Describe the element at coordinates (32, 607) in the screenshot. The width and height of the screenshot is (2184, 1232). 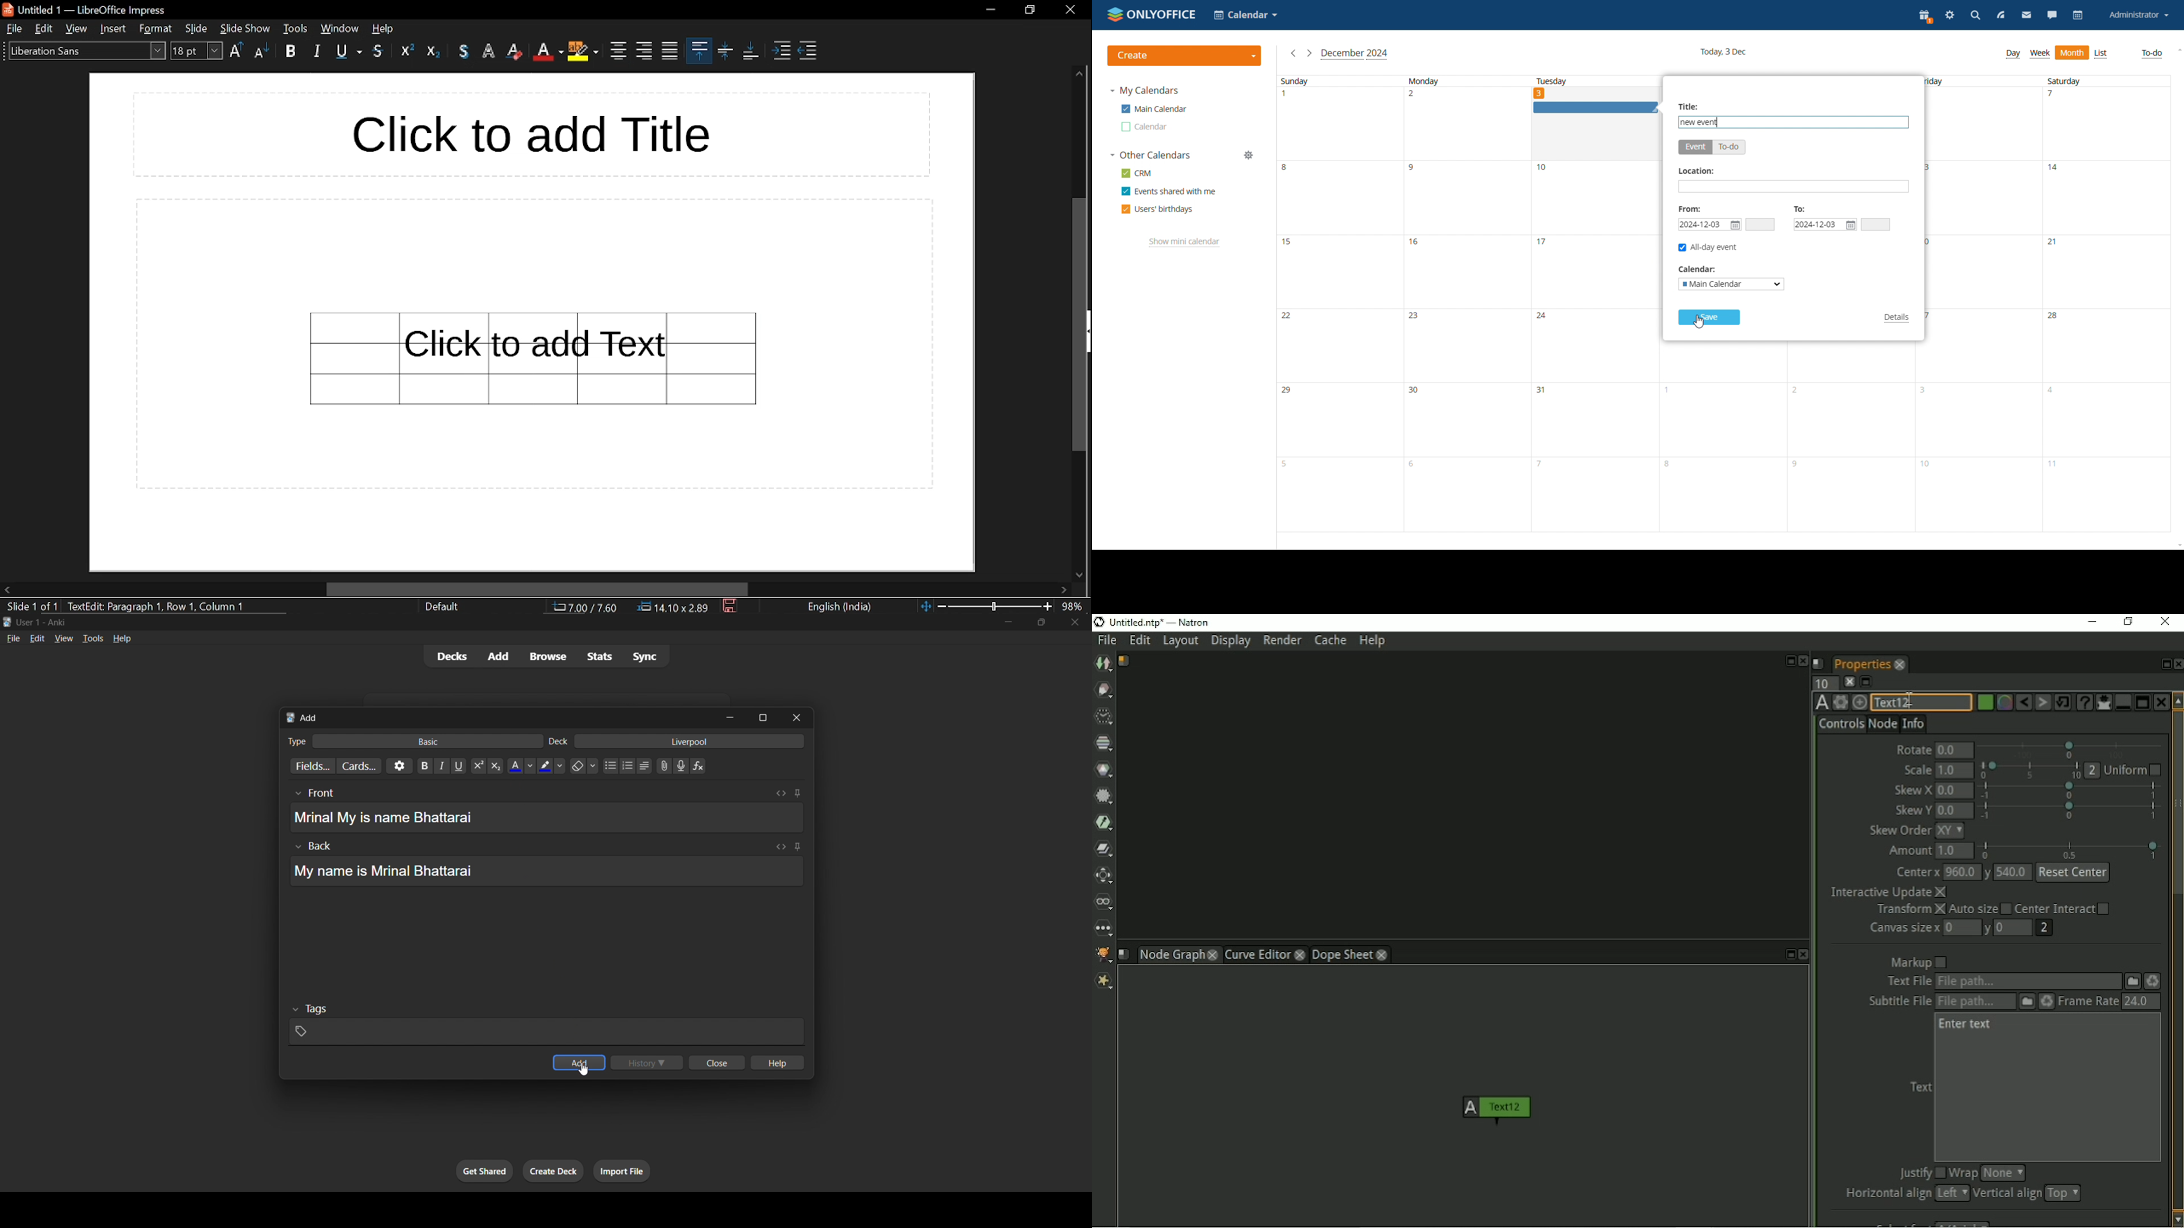
I see `slide 1 of 1` at that location.